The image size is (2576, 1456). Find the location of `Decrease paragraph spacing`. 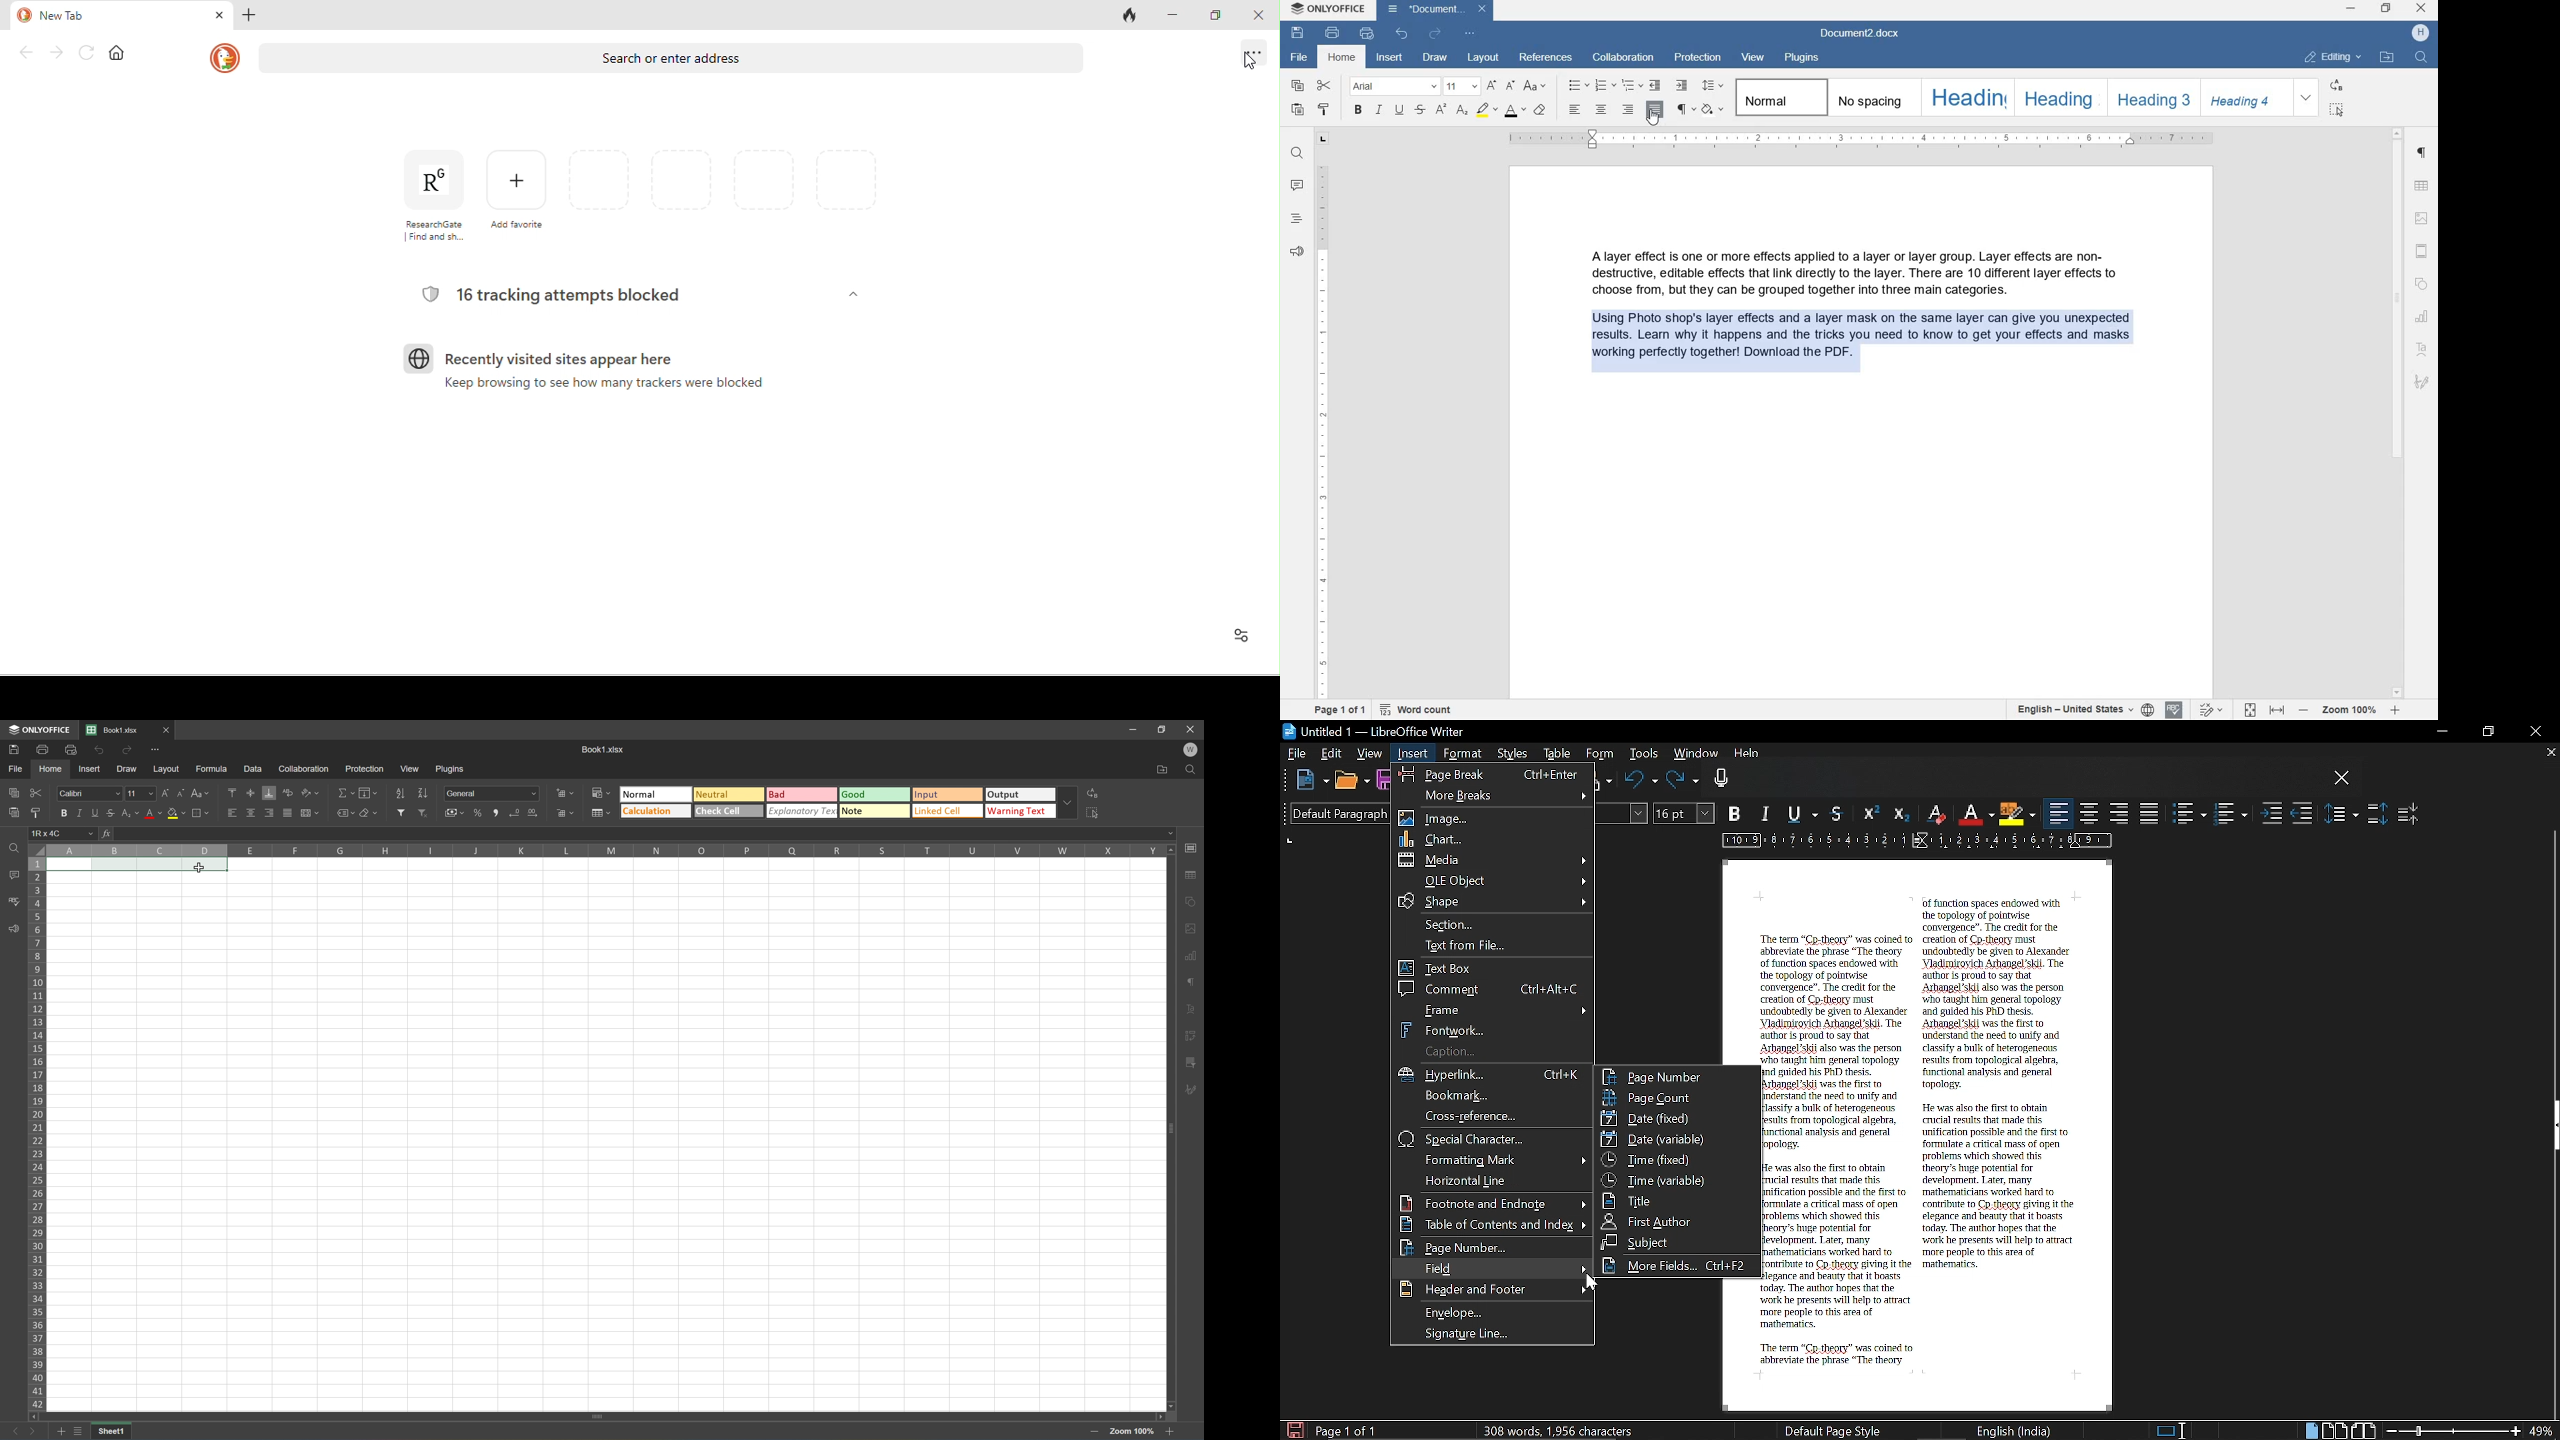

Decrease paragraph spacing is located at coordinates (2409, 813).